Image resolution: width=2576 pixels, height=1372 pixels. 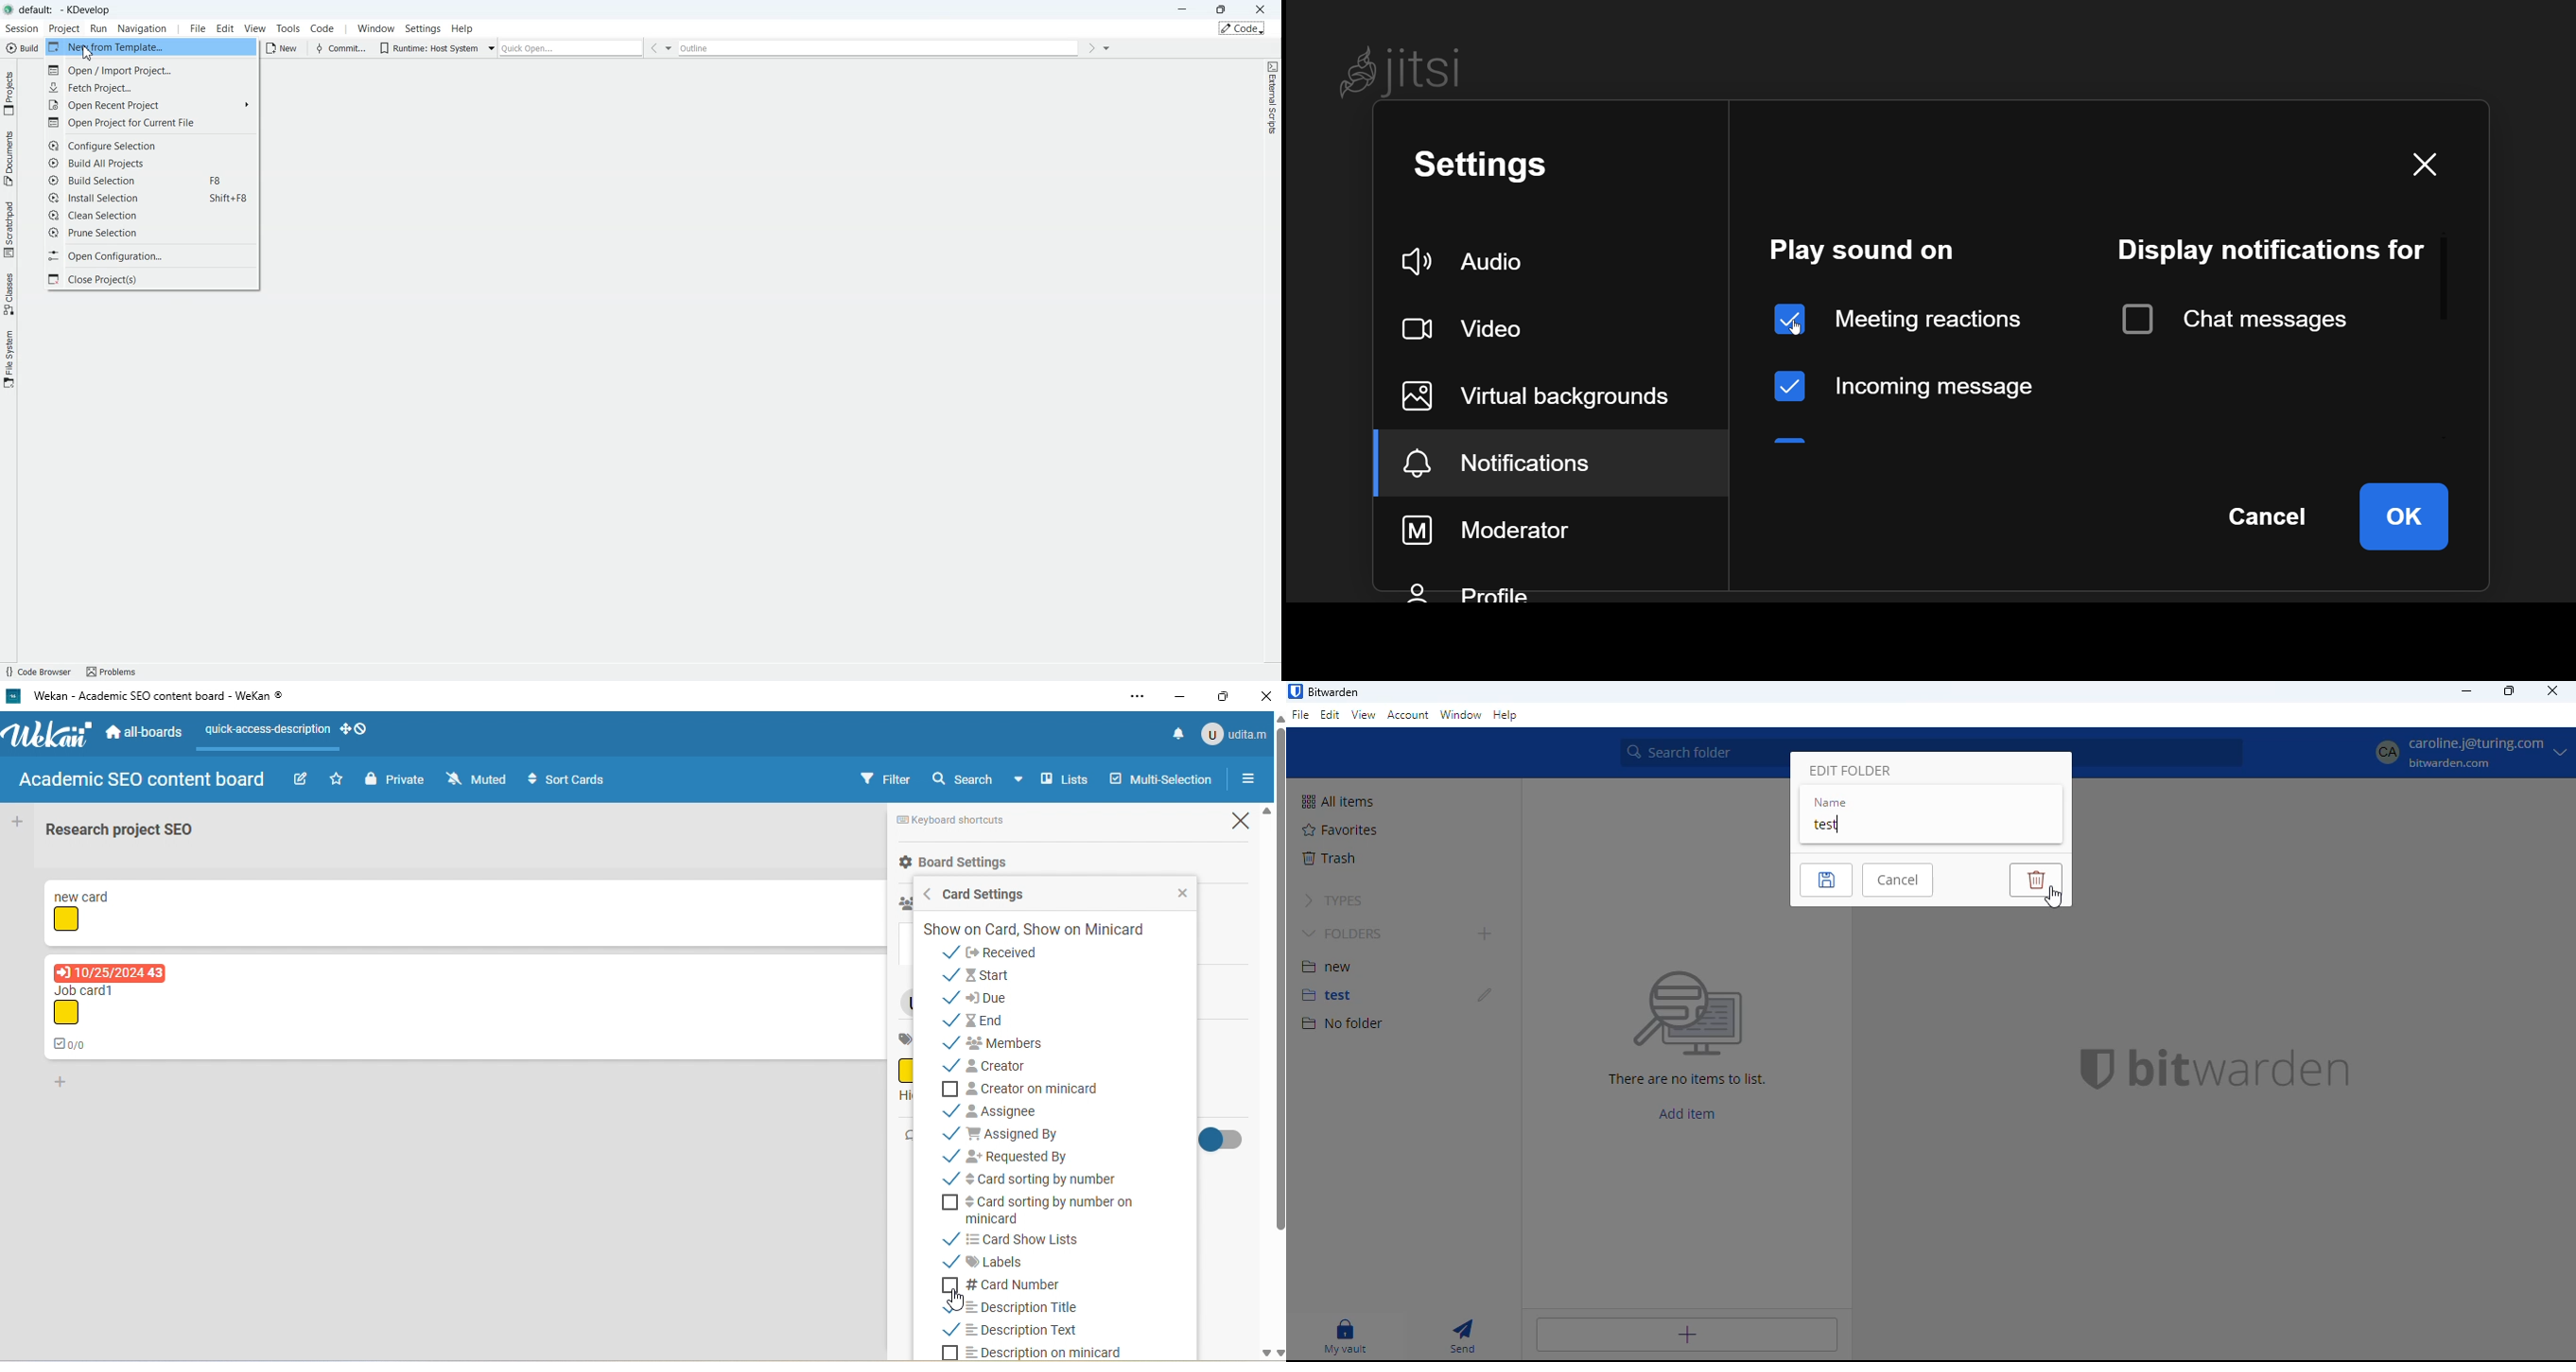 What do you see at coordinates (1364, 715) in the screenshot?
I see `view` at bounding box center [1364, 715].